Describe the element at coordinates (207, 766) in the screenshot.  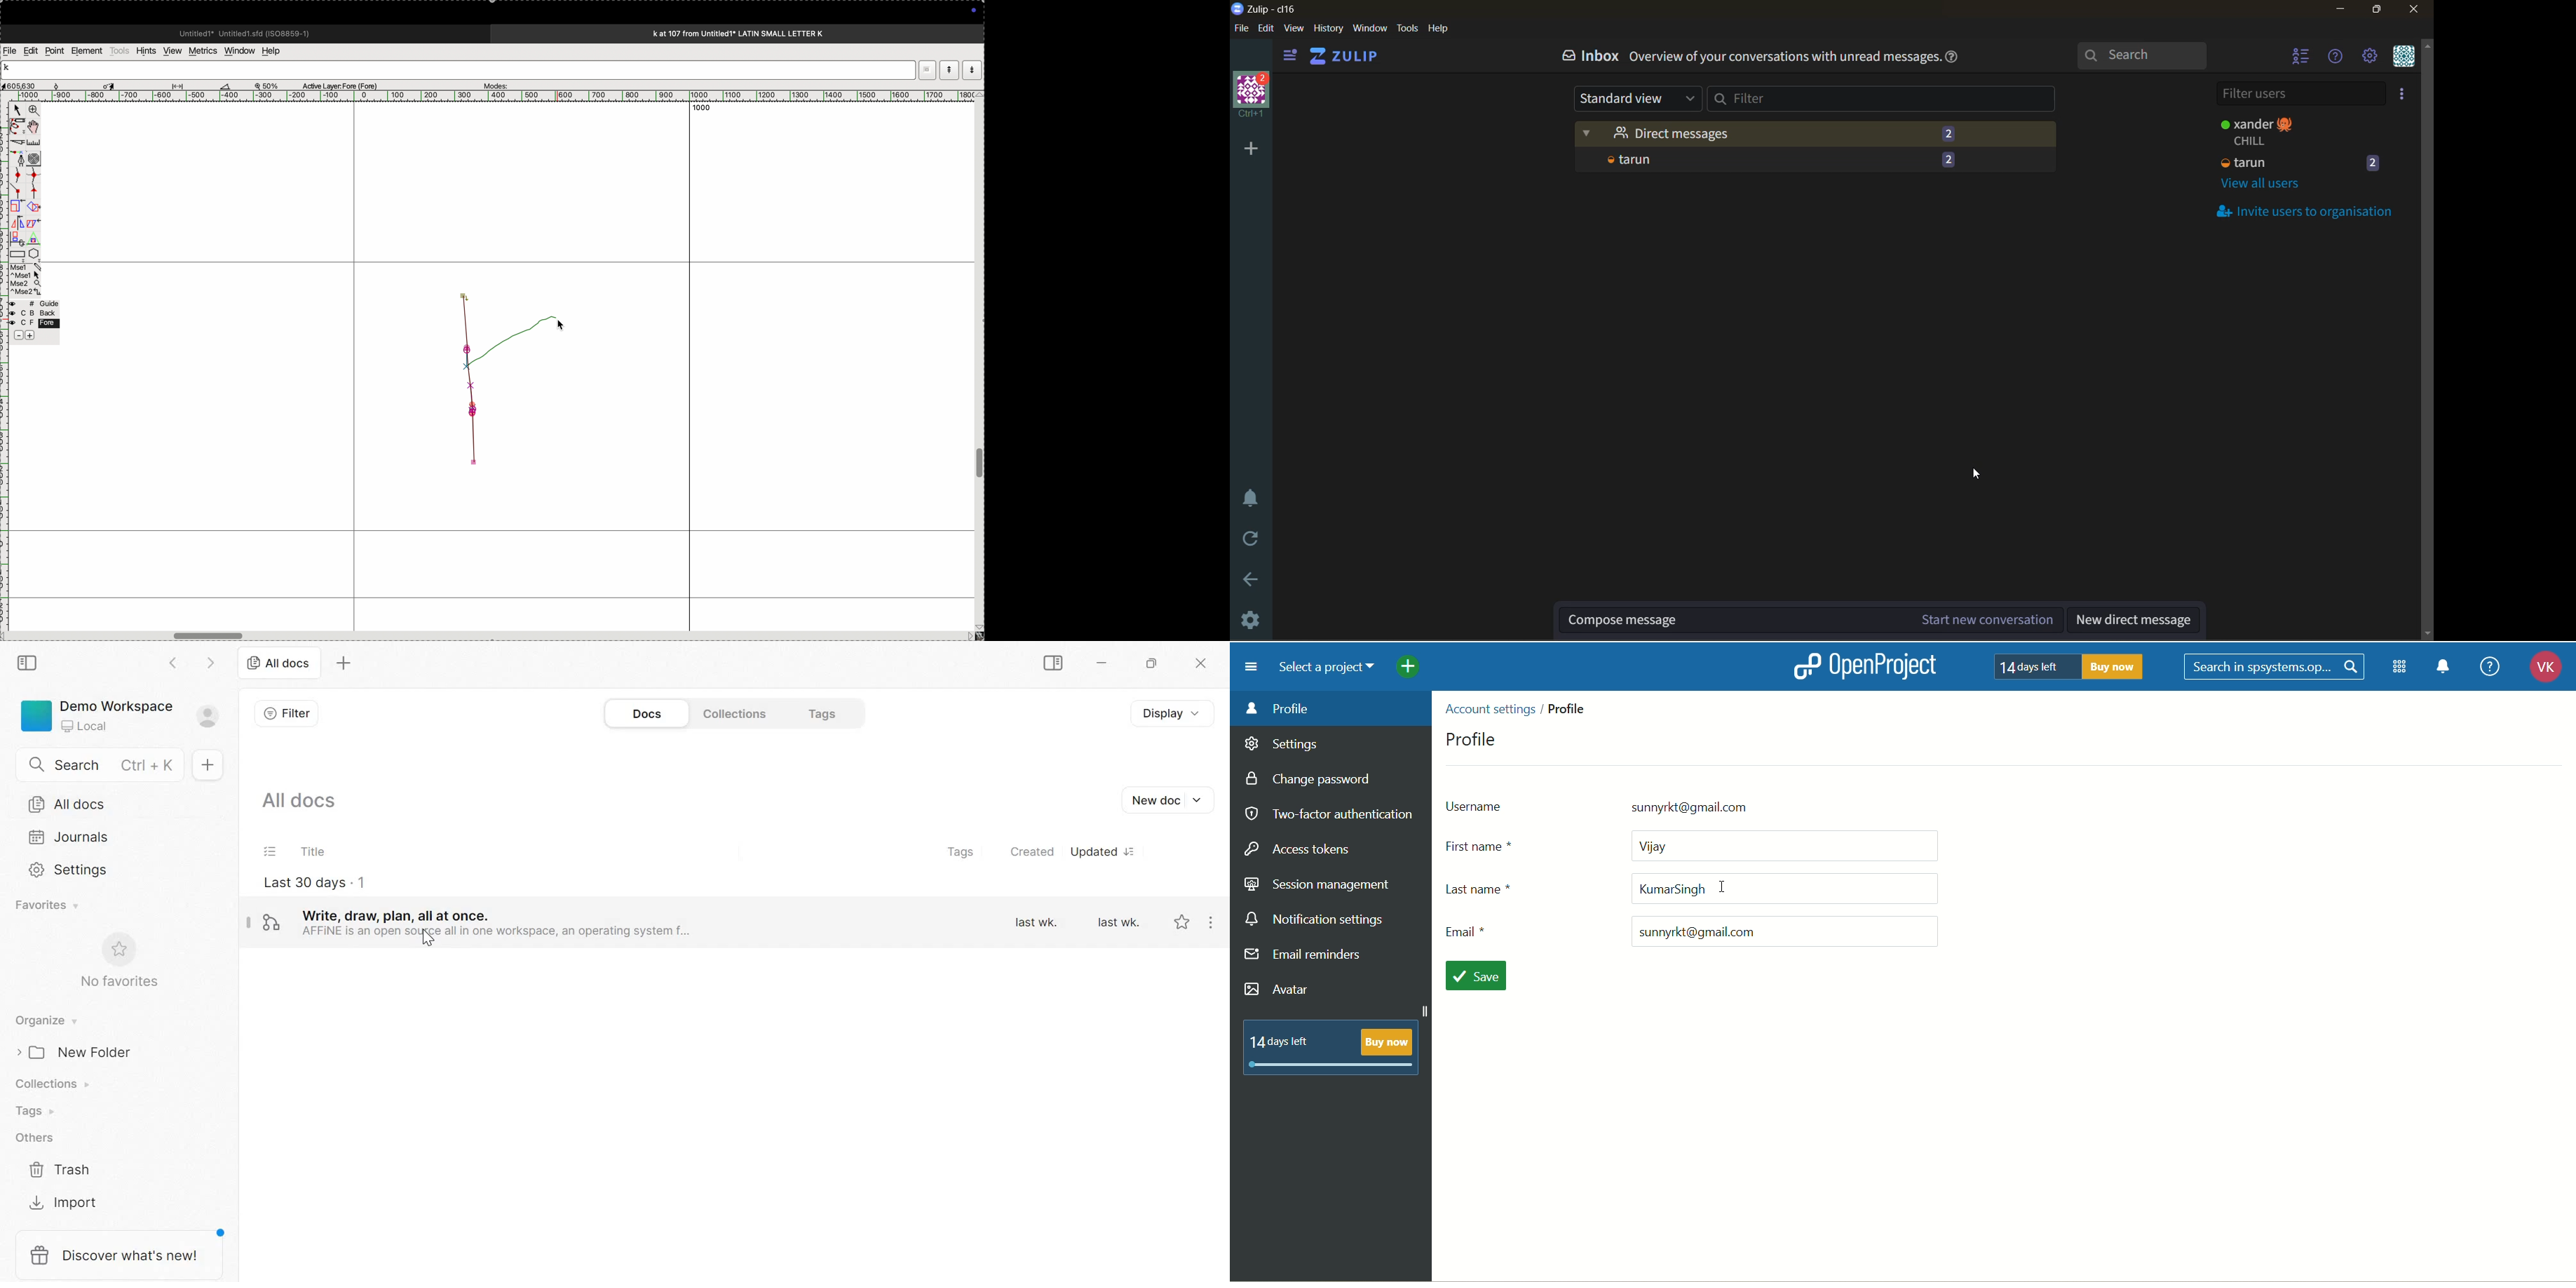
I see `New doc` at that location.